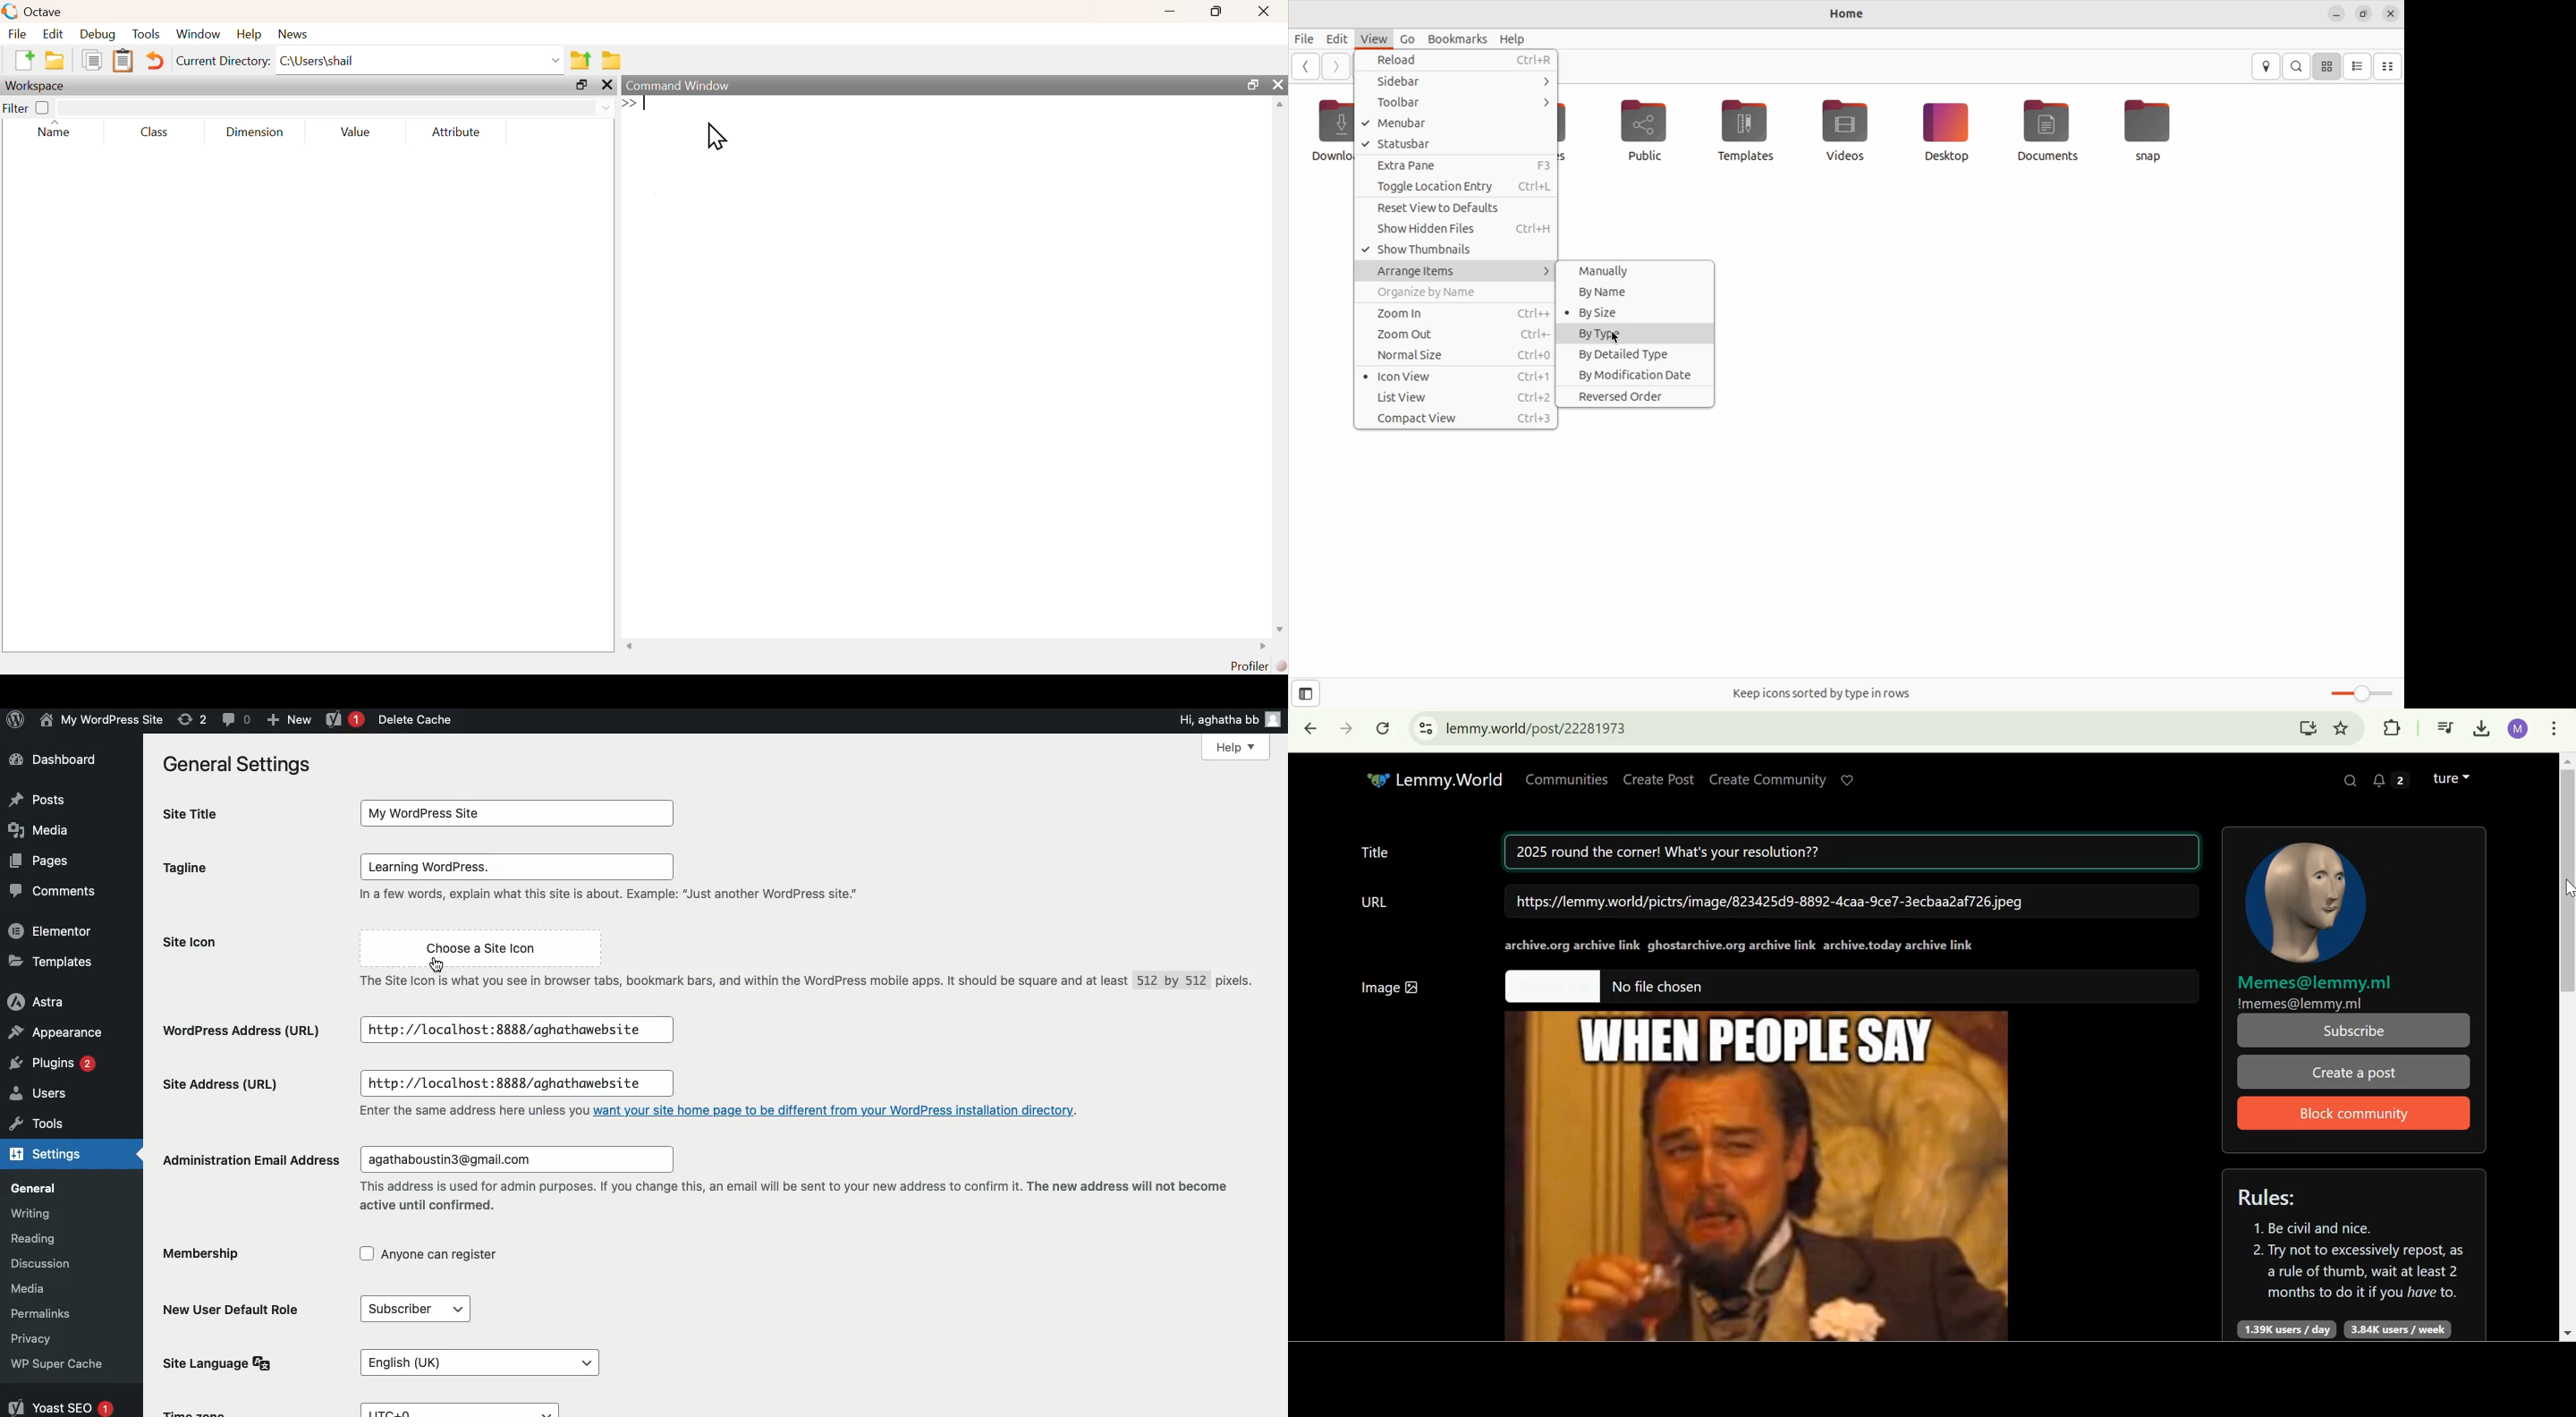 The width and height of the screenshot is (2576, 1428). What do you see at coordinates (843, 1110) in the screenshot?
I see `want your site home page to be different from your WordPress installation directory.` at bounding box center [843, 1110].